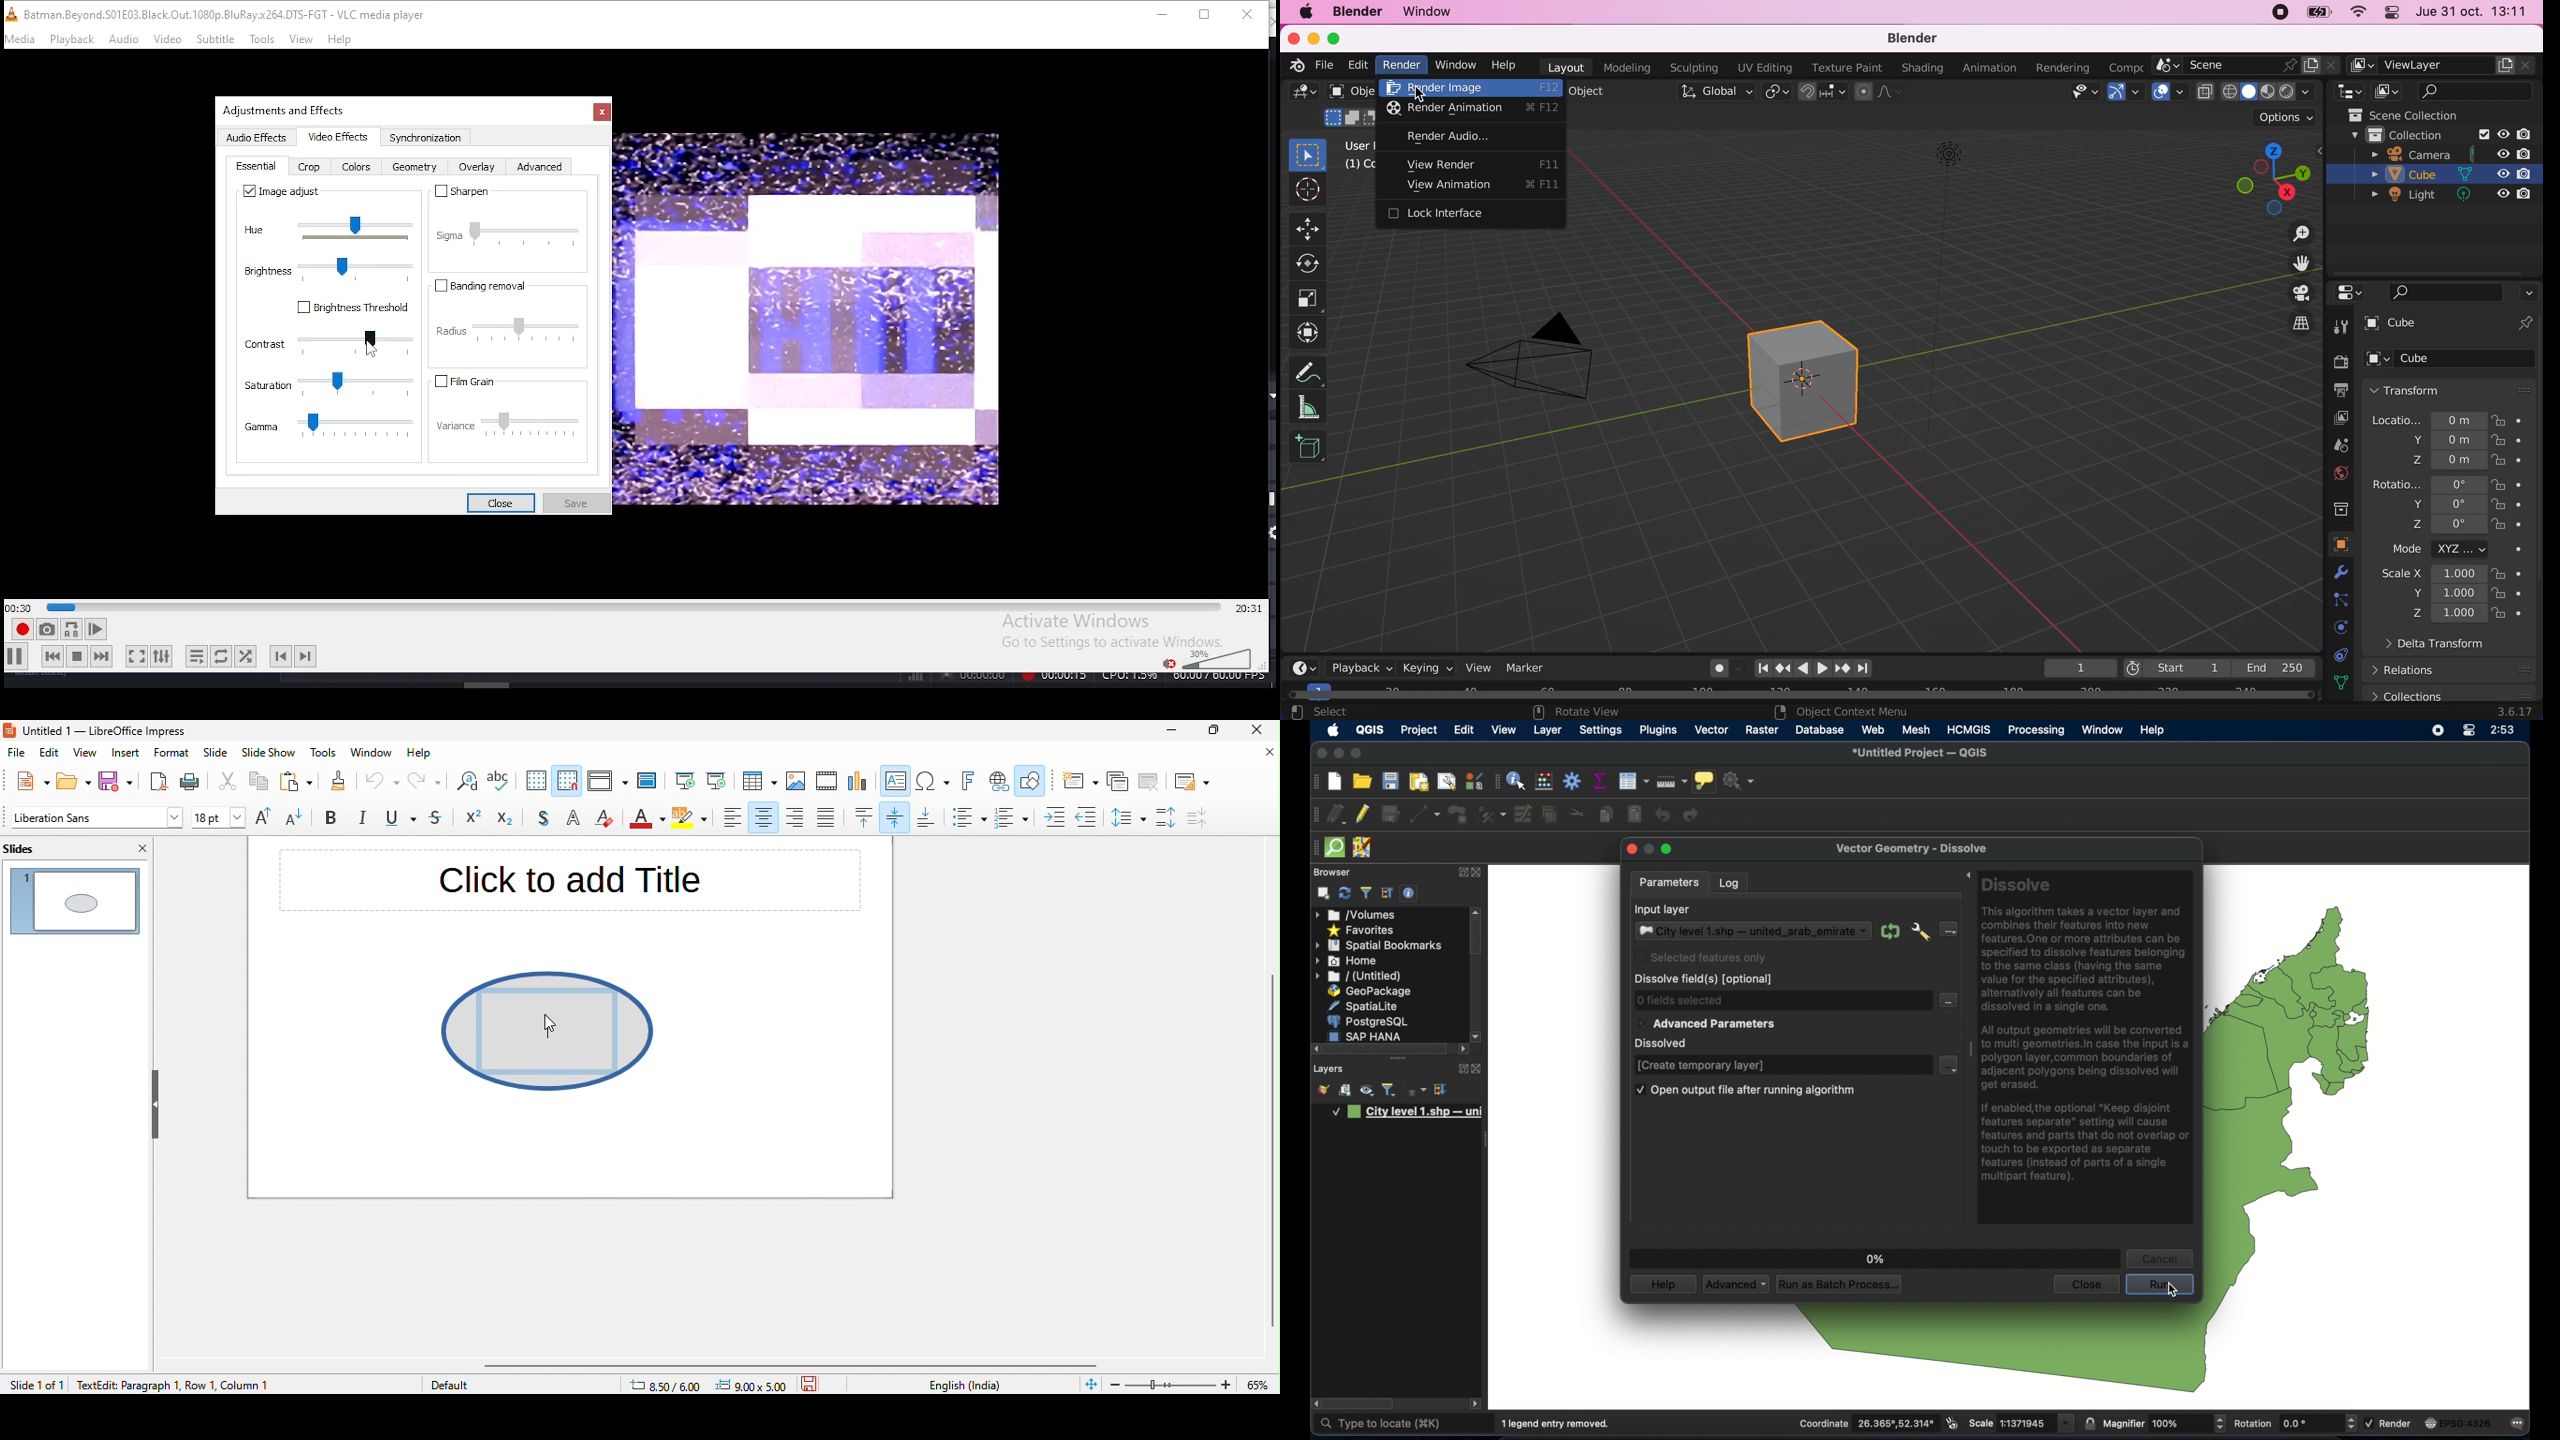 Image resolution: width=2576 pixels, height=1456 pixels. Describe the element at coordinates (1694, 815) in the screenshot. I see `redo` at that location.